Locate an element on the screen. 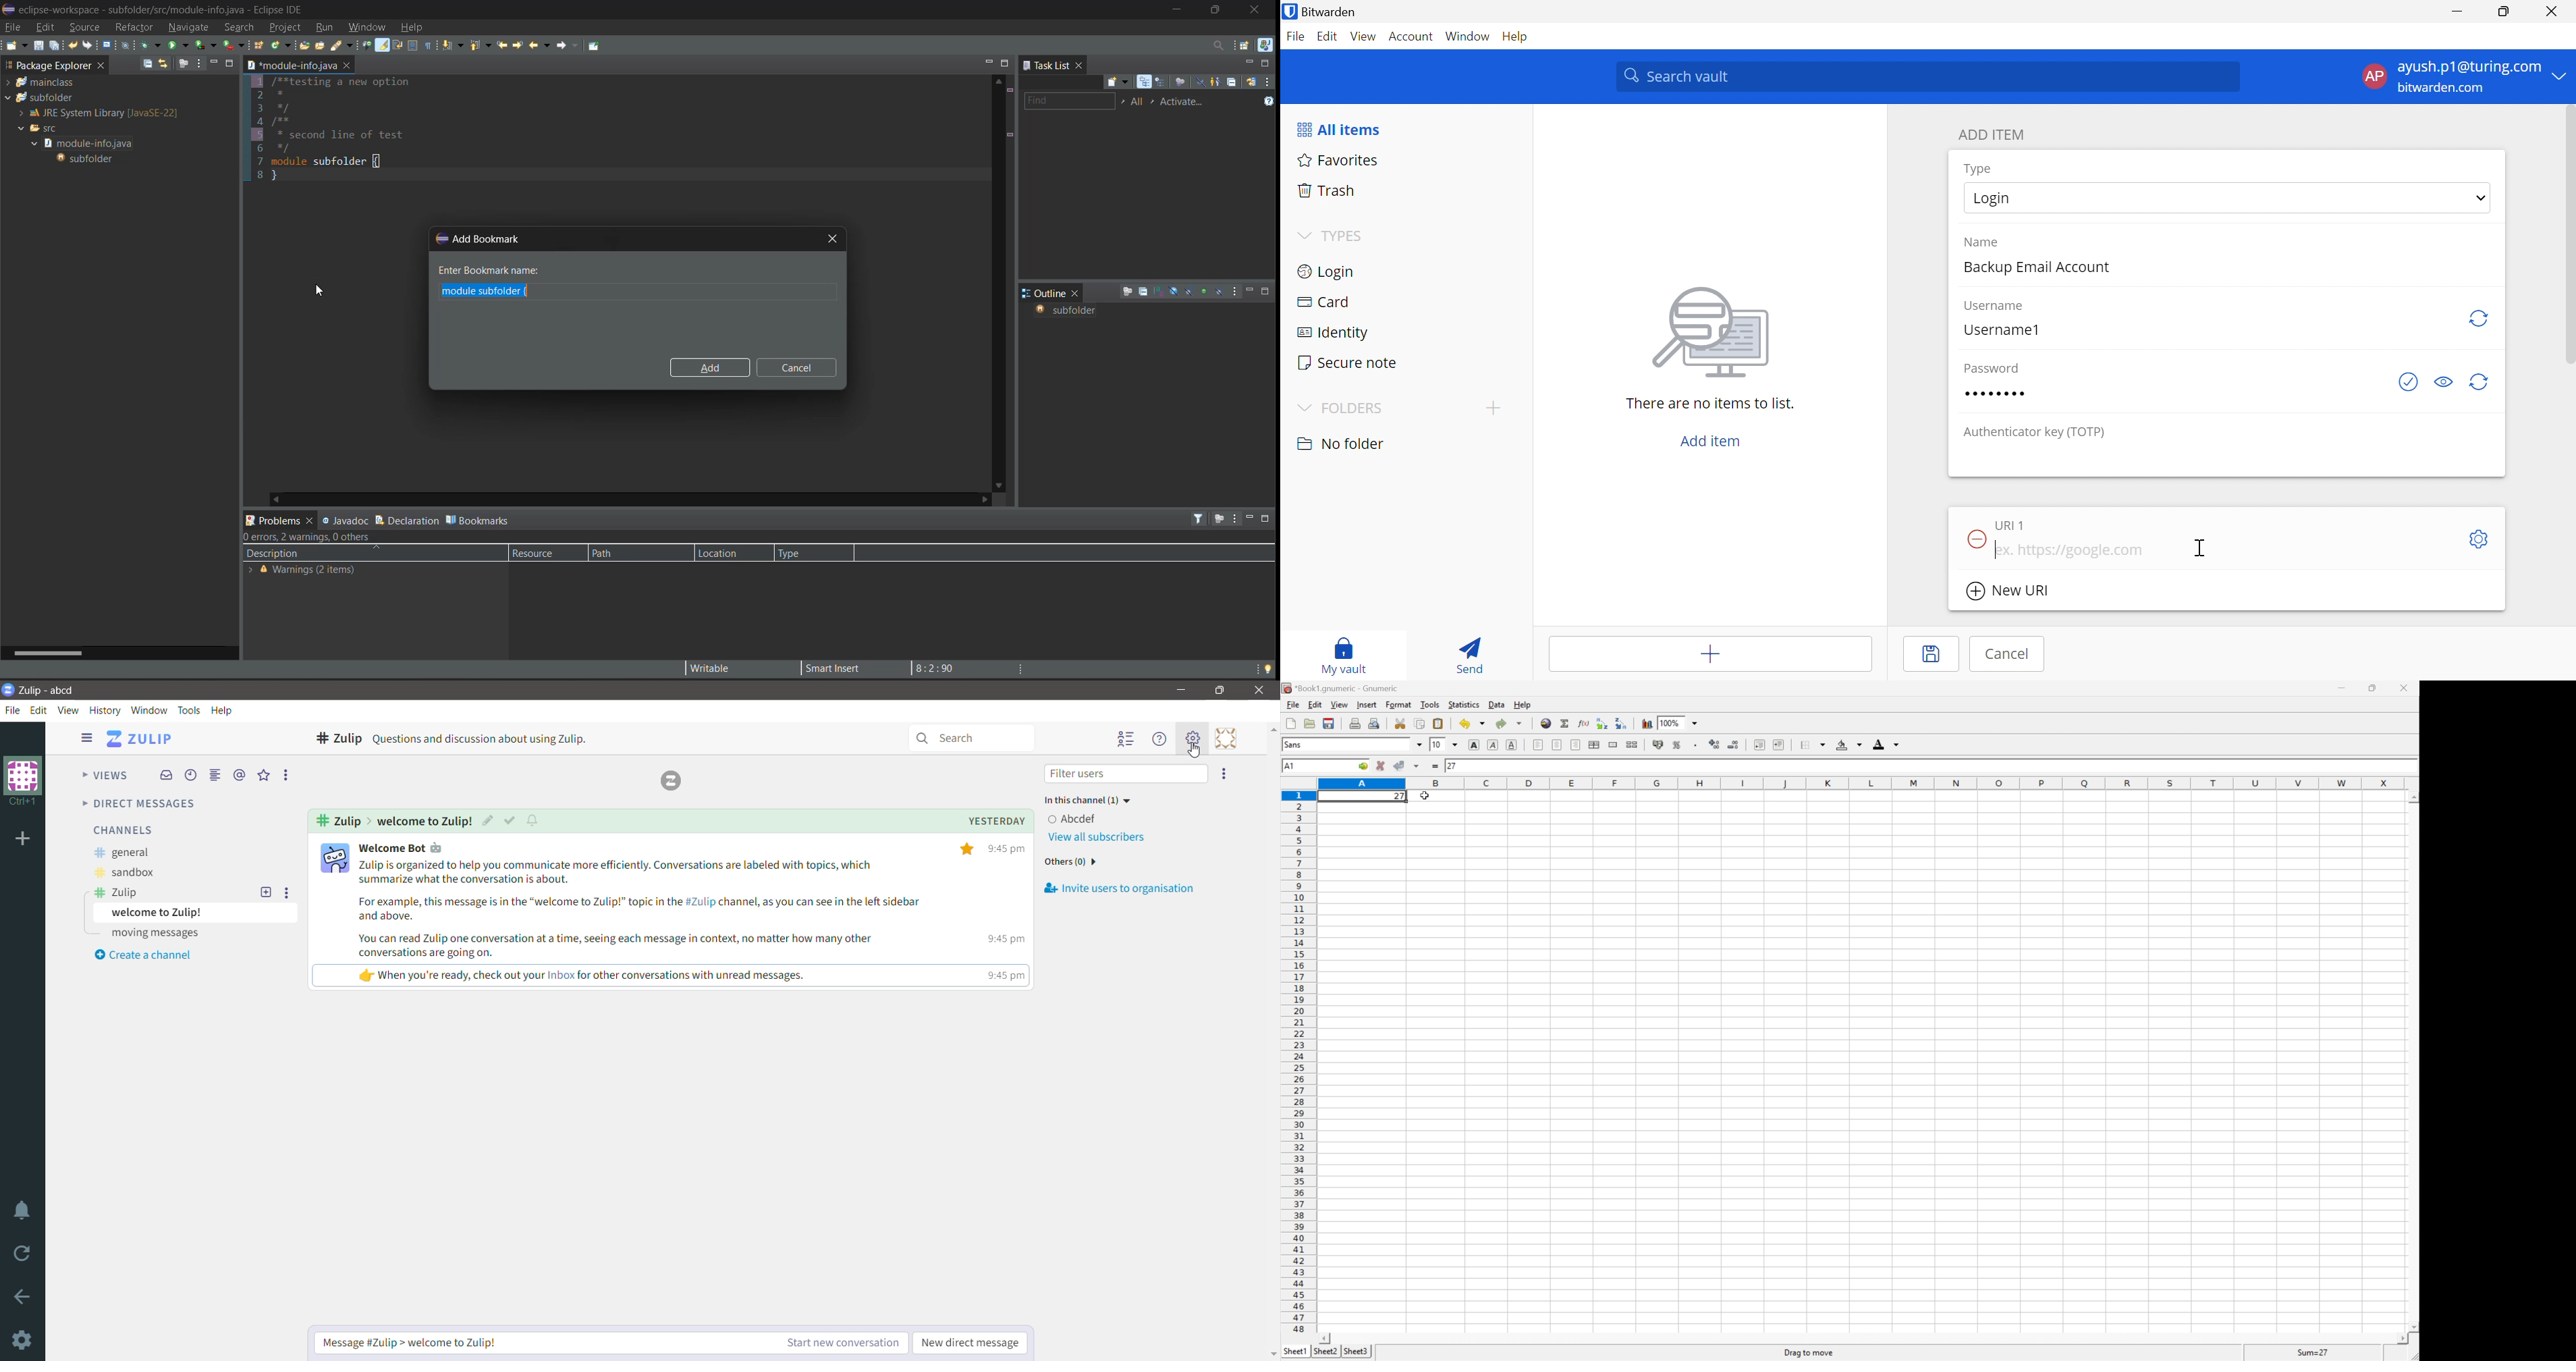 The height and width of the screenshot is (1372, 2576). Format the selection as accounting is located at coordinates (1658, 744).